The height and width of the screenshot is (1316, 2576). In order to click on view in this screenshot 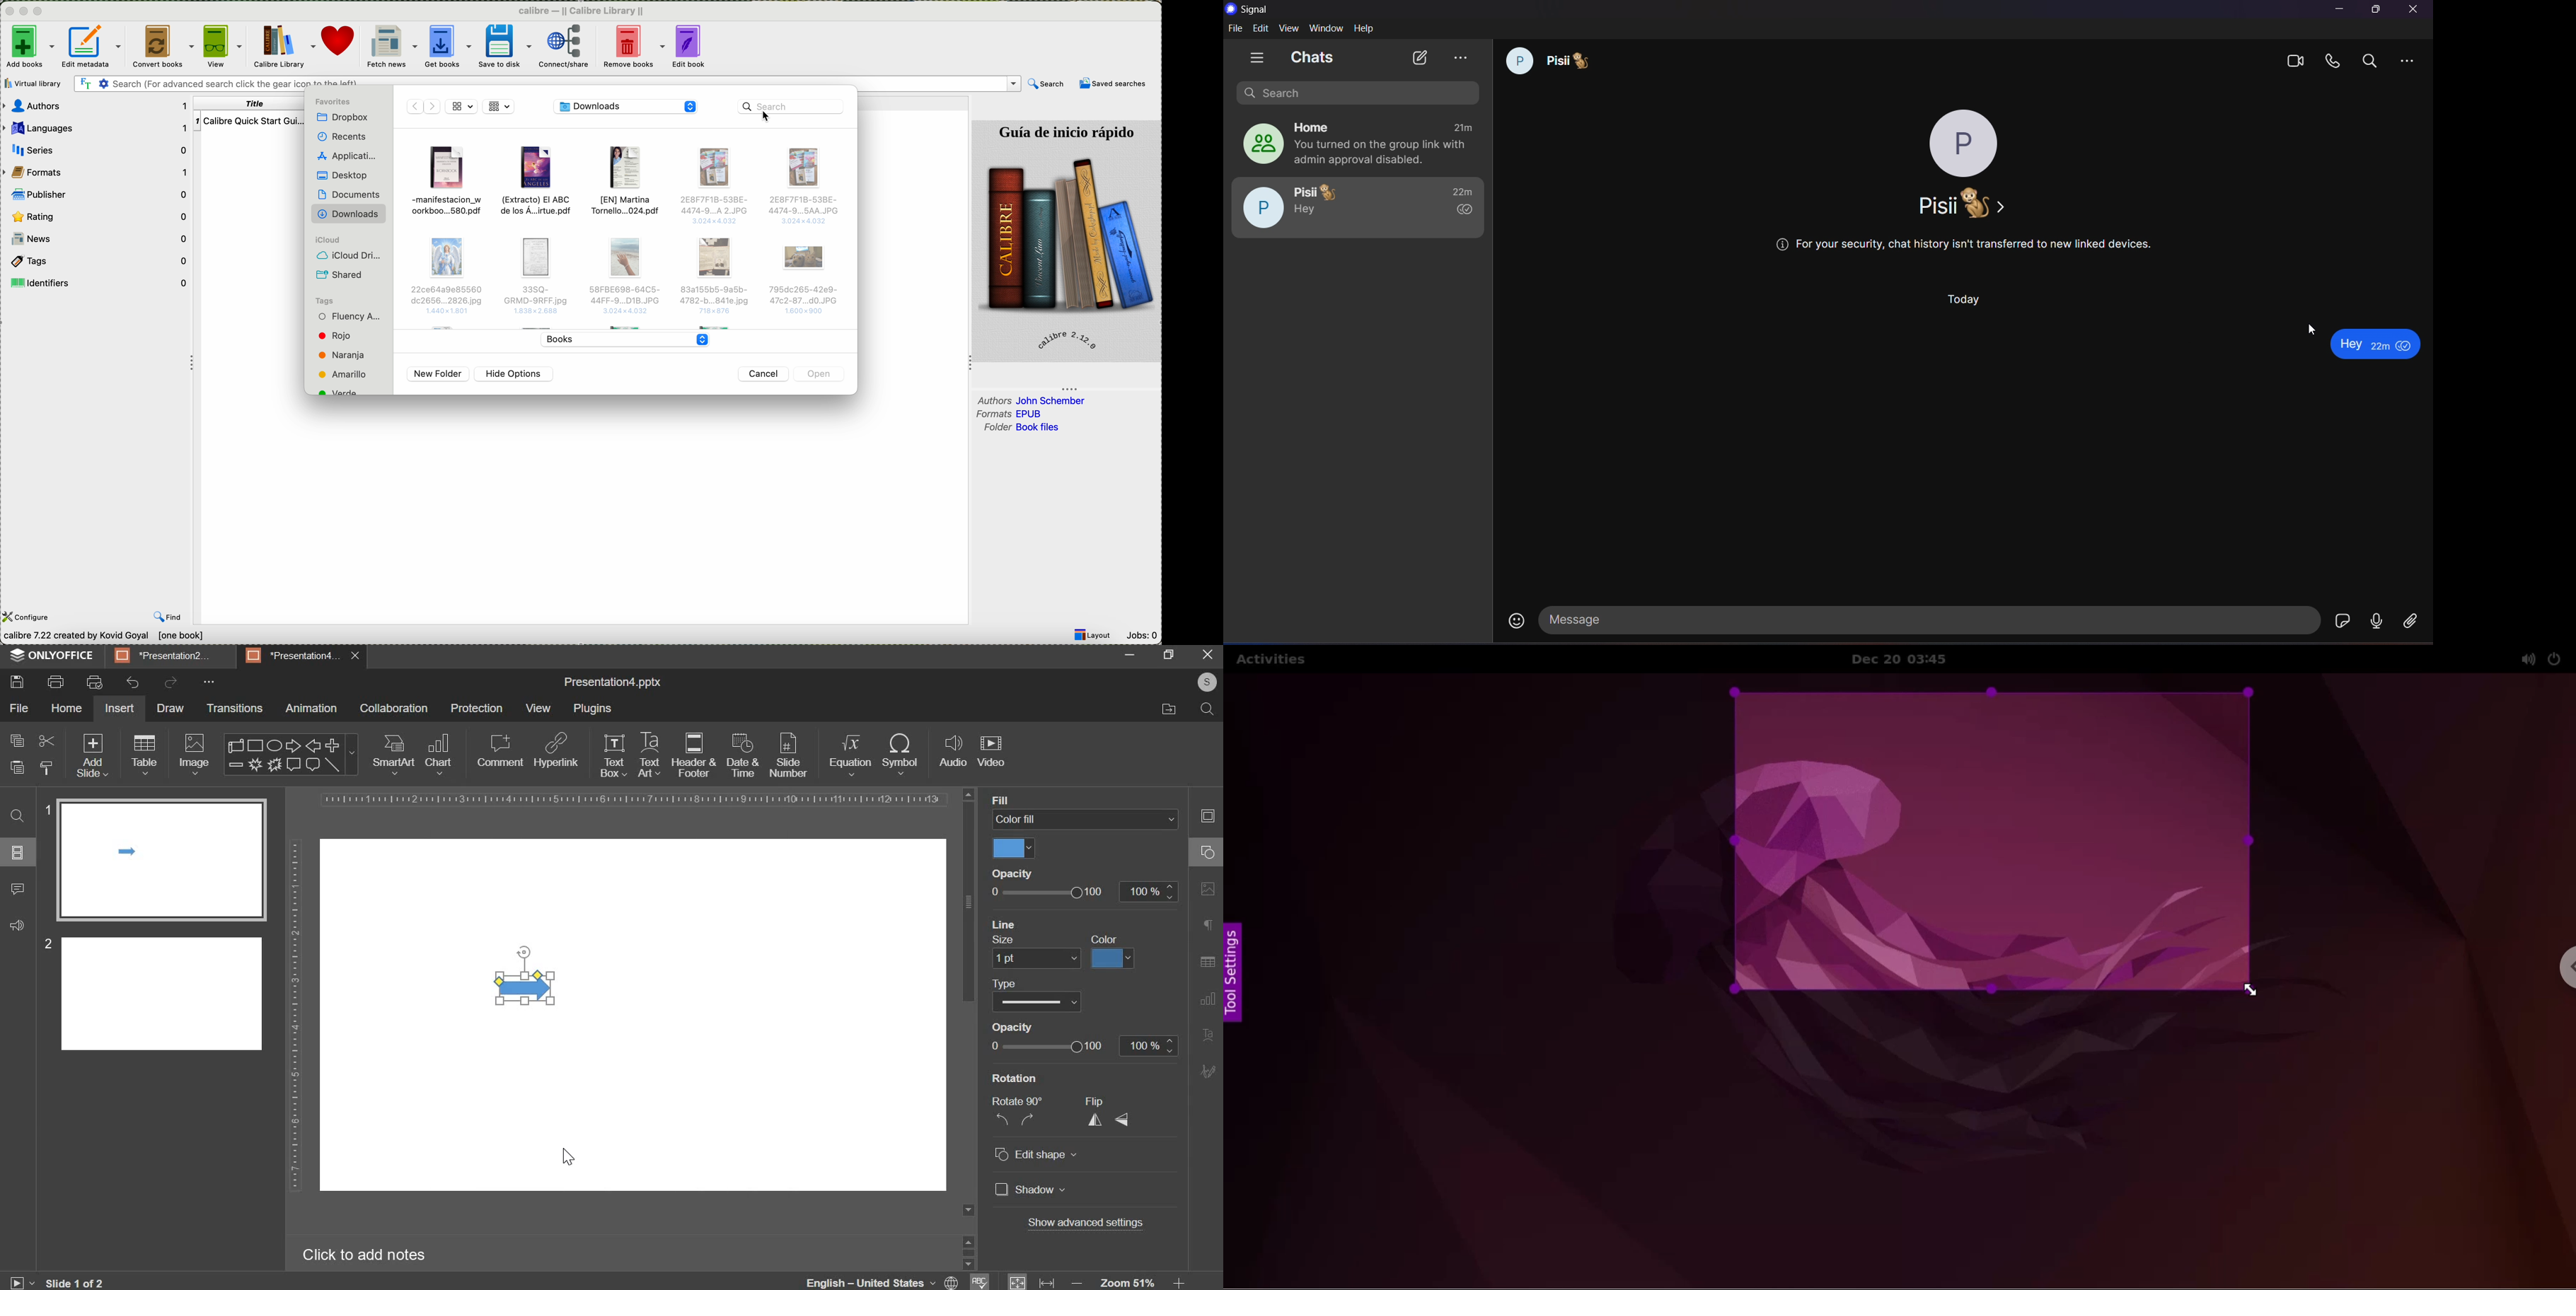, I will do `click(221, 47)`.